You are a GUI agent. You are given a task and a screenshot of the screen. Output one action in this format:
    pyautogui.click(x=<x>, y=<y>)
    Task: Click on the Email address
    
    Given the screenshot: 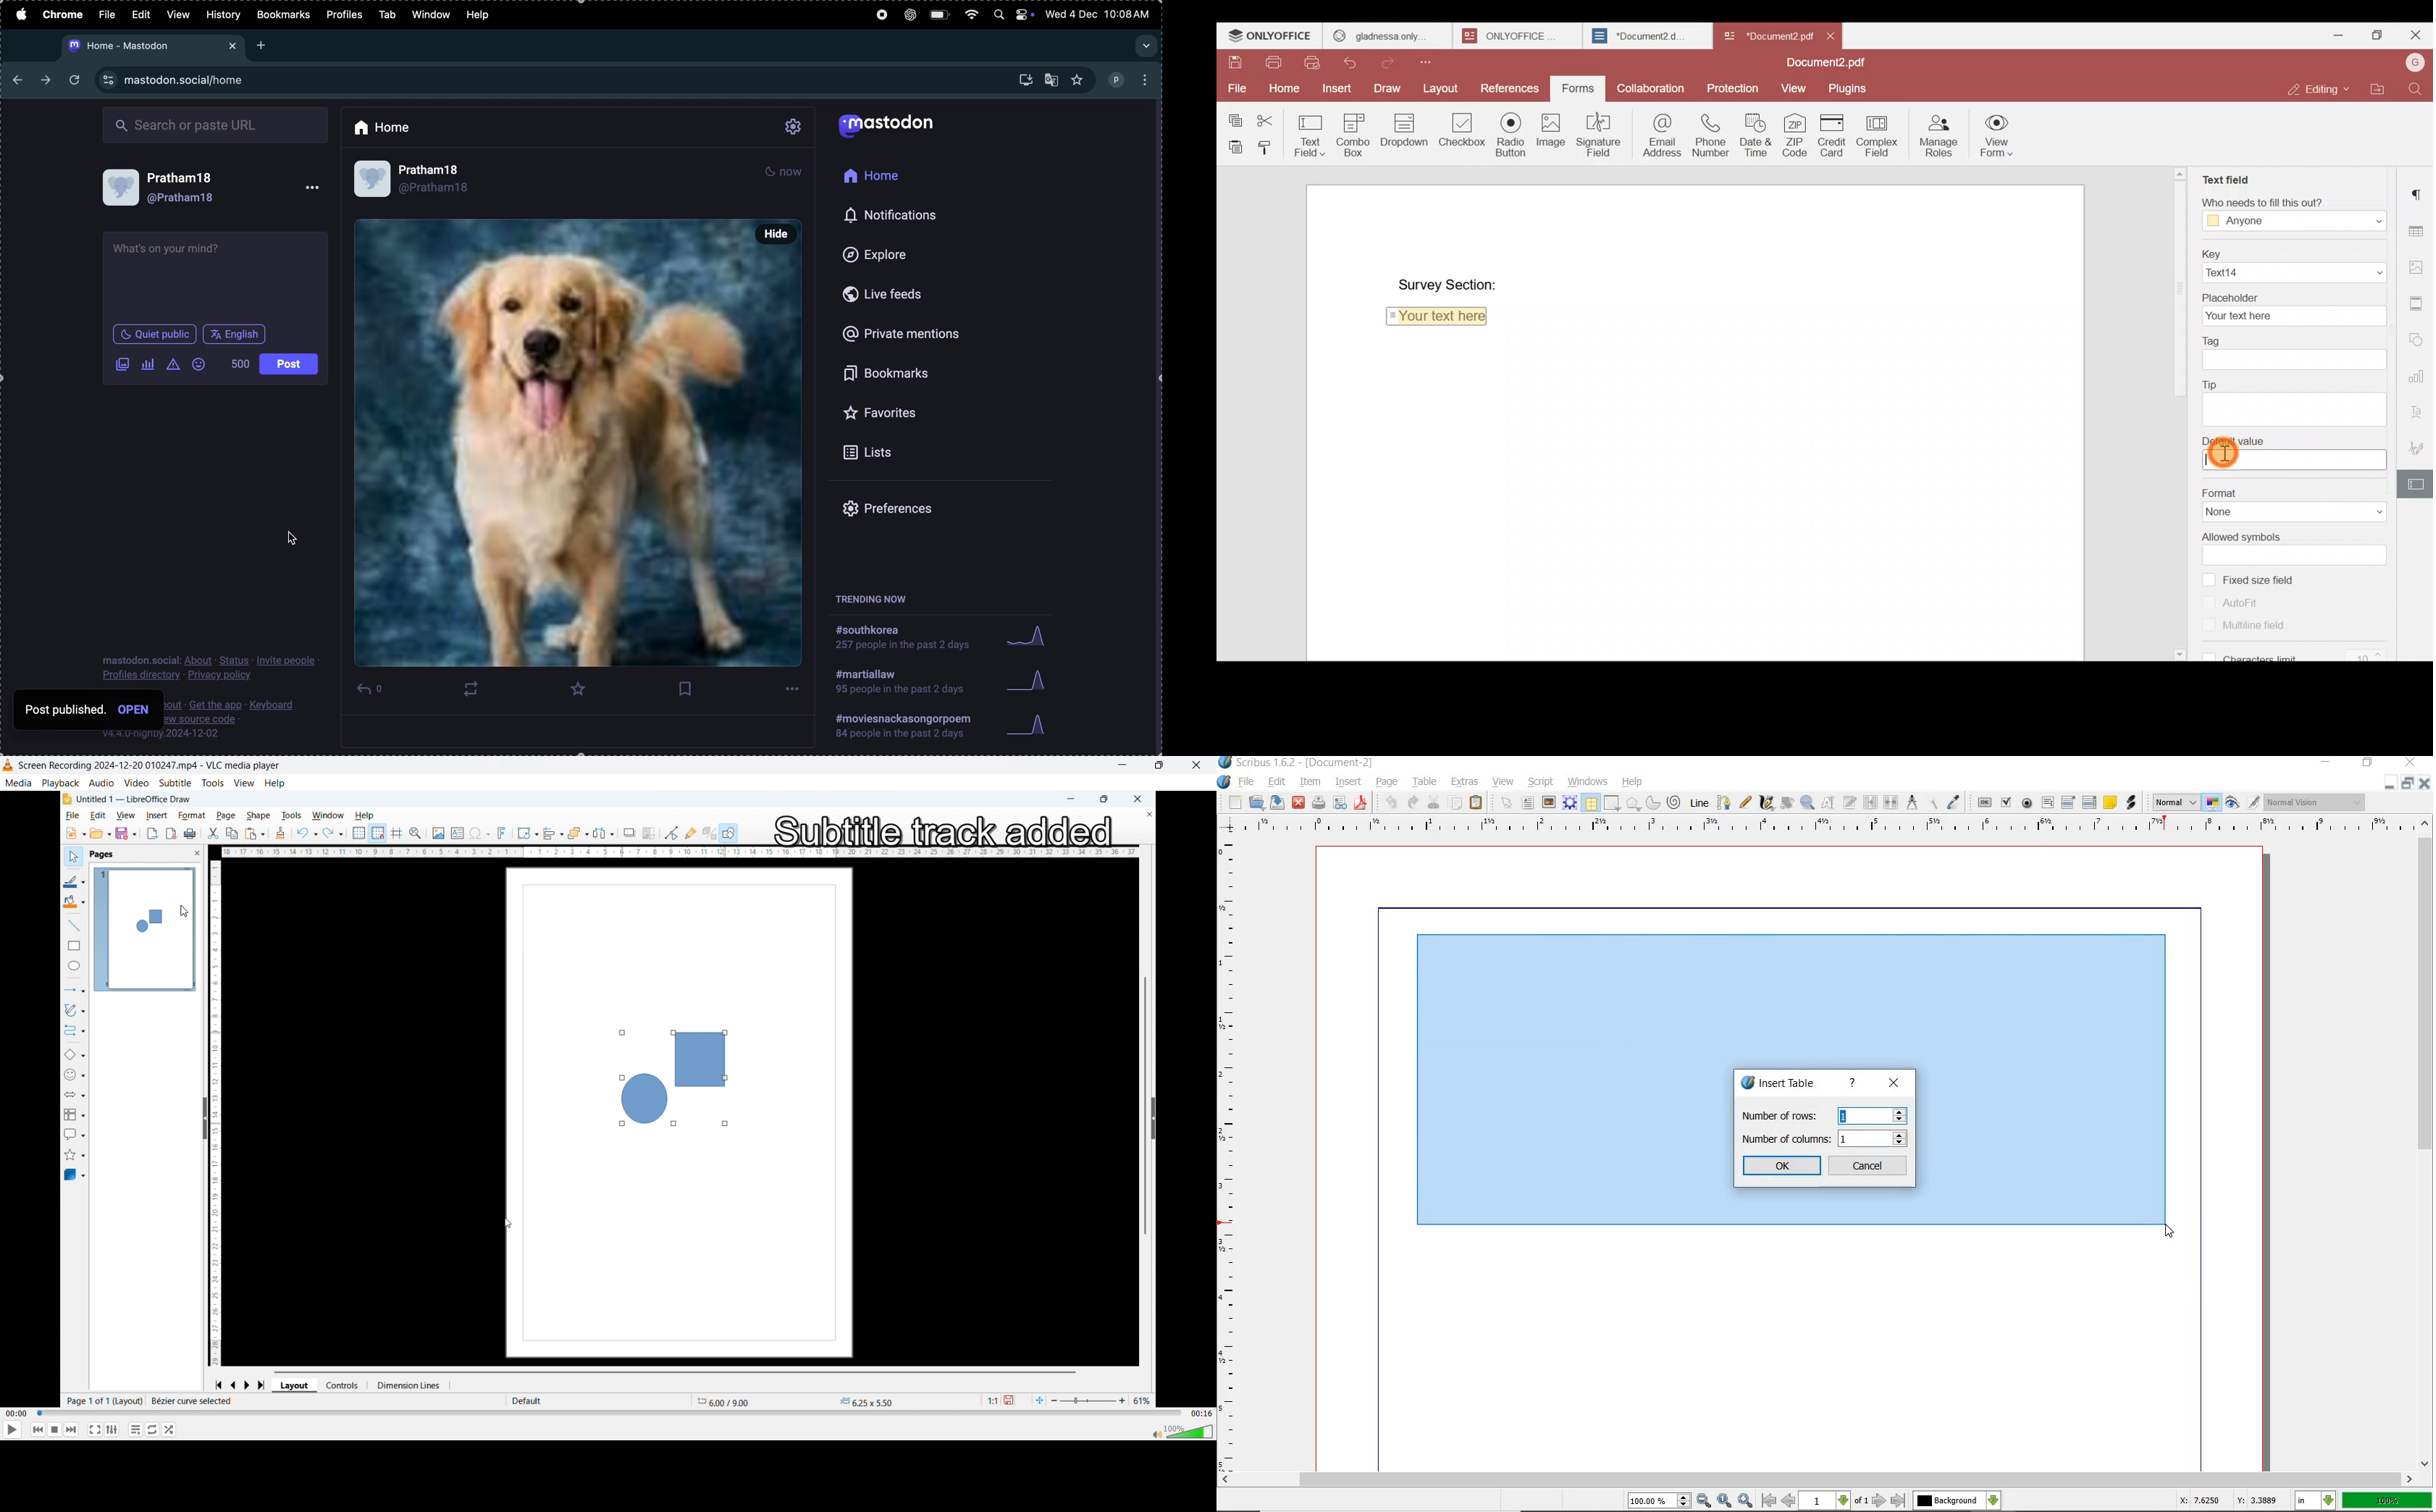 What is the action you would take?
    pyautogui.click(x=1660, y=134)
    